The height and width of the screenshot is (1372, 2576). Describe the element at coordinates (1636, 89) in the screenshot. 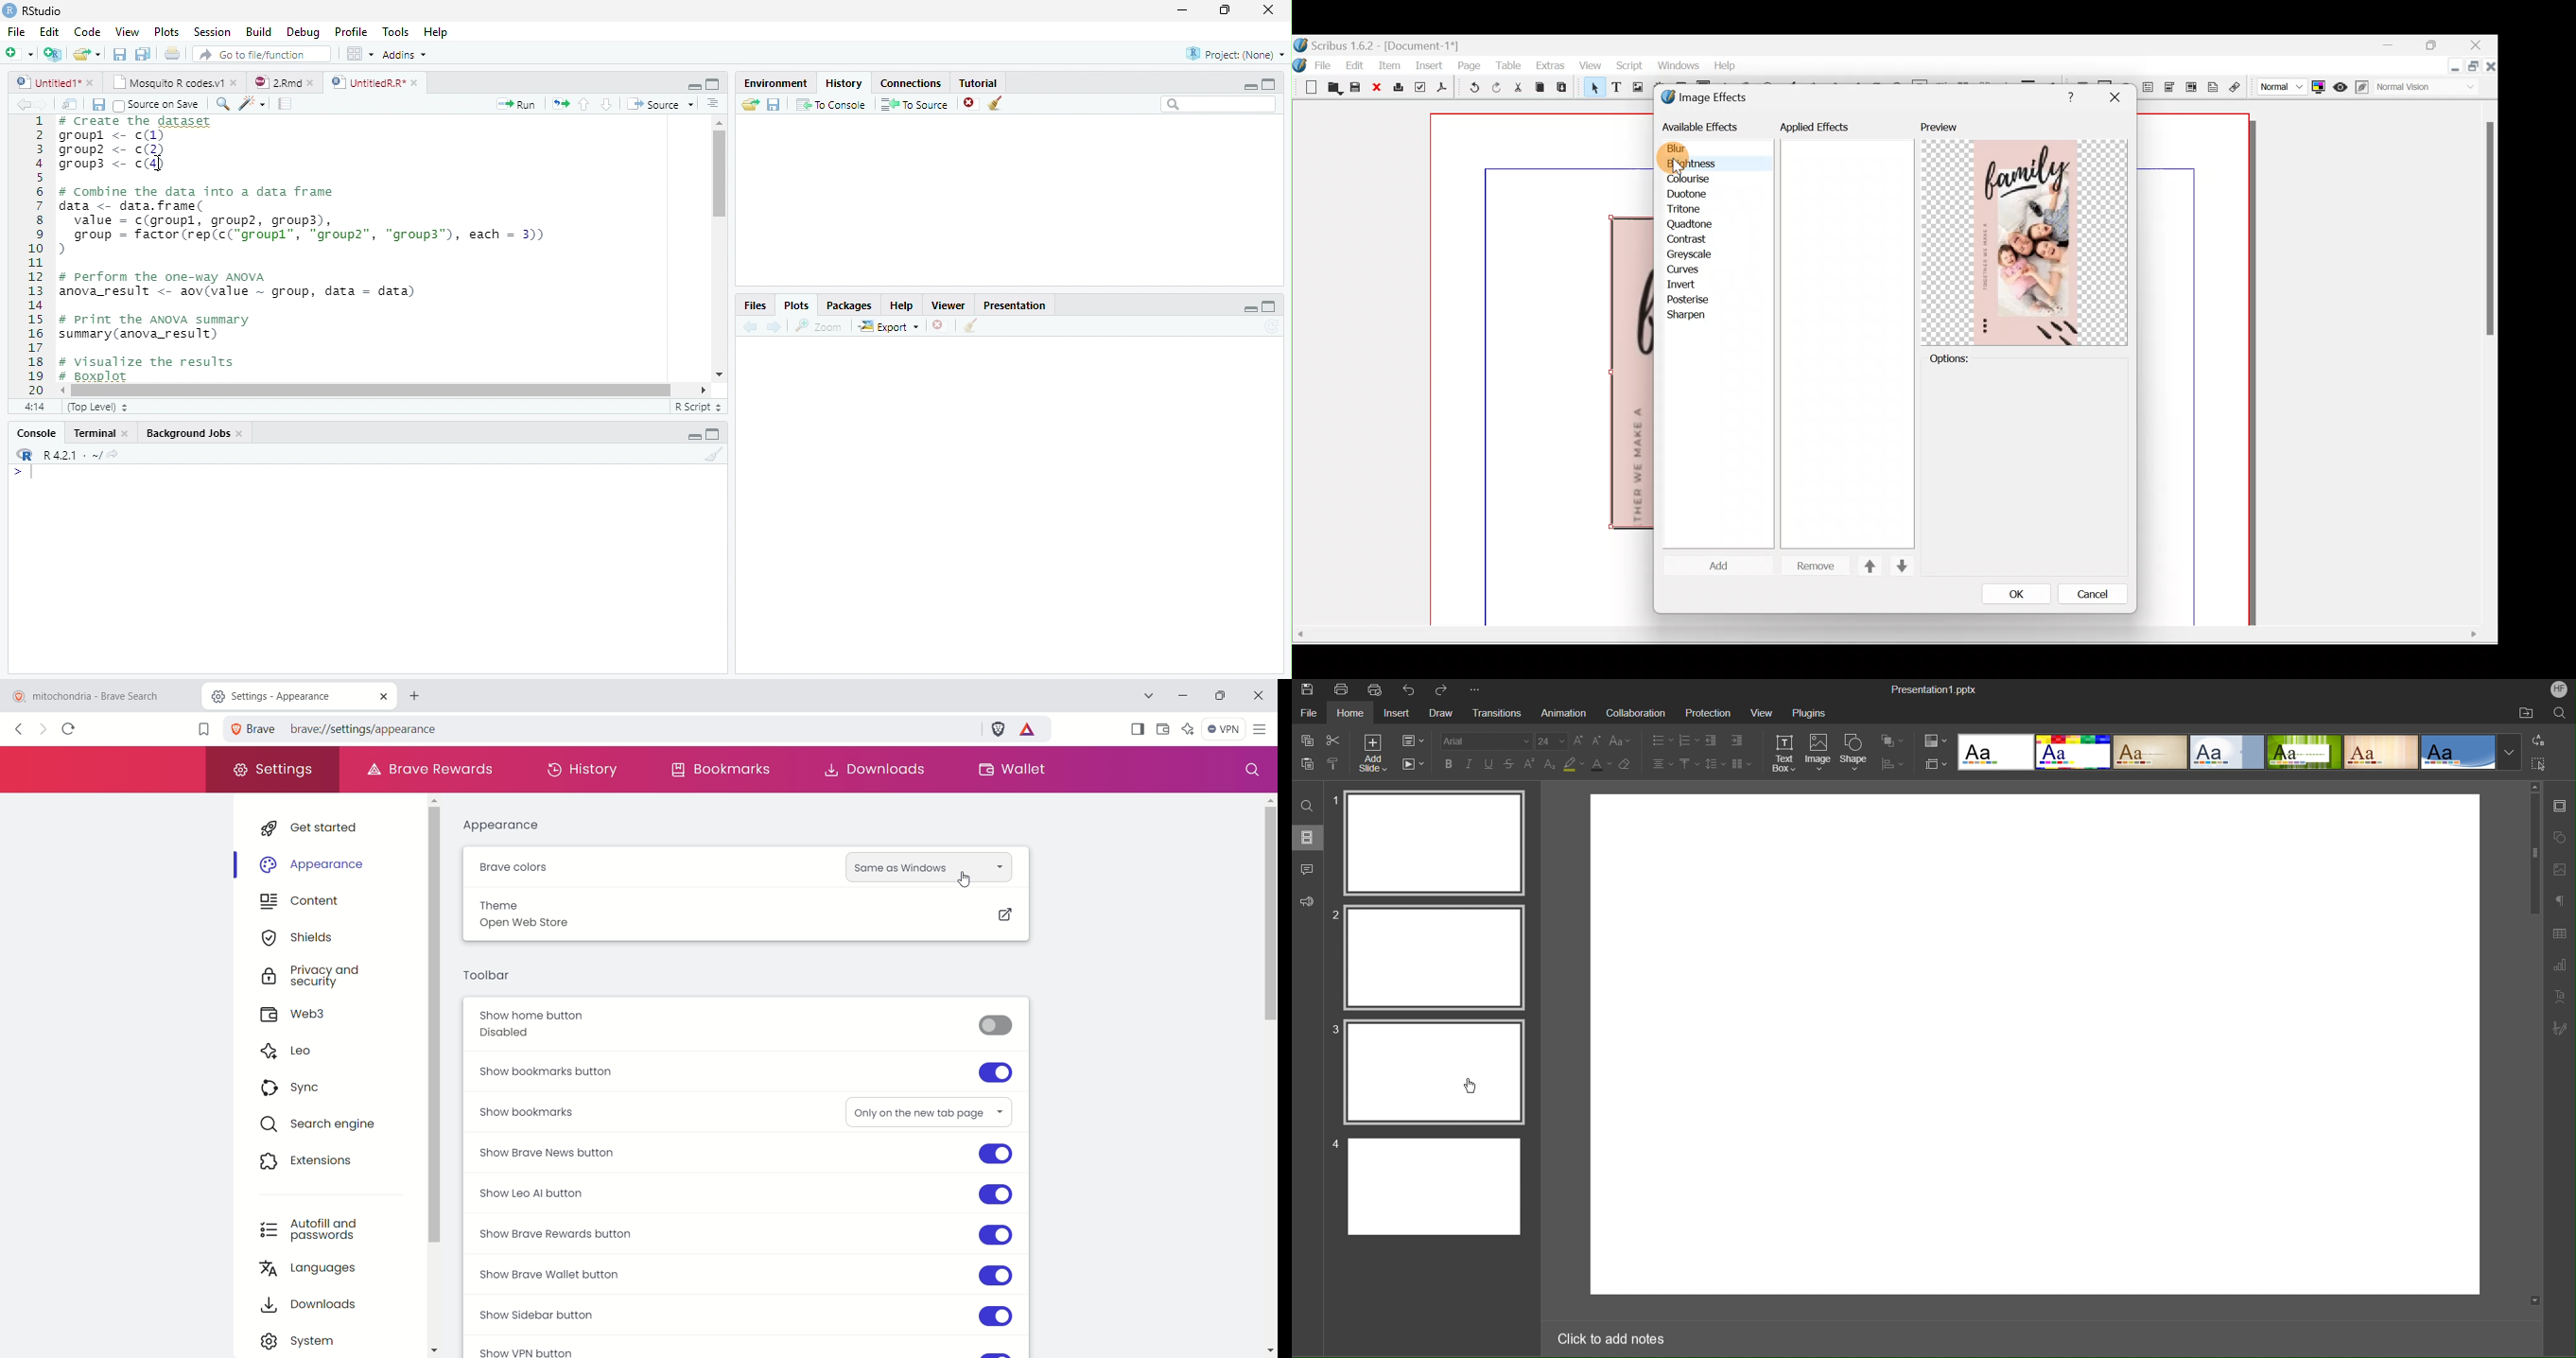

I see `Image frame` at that location.